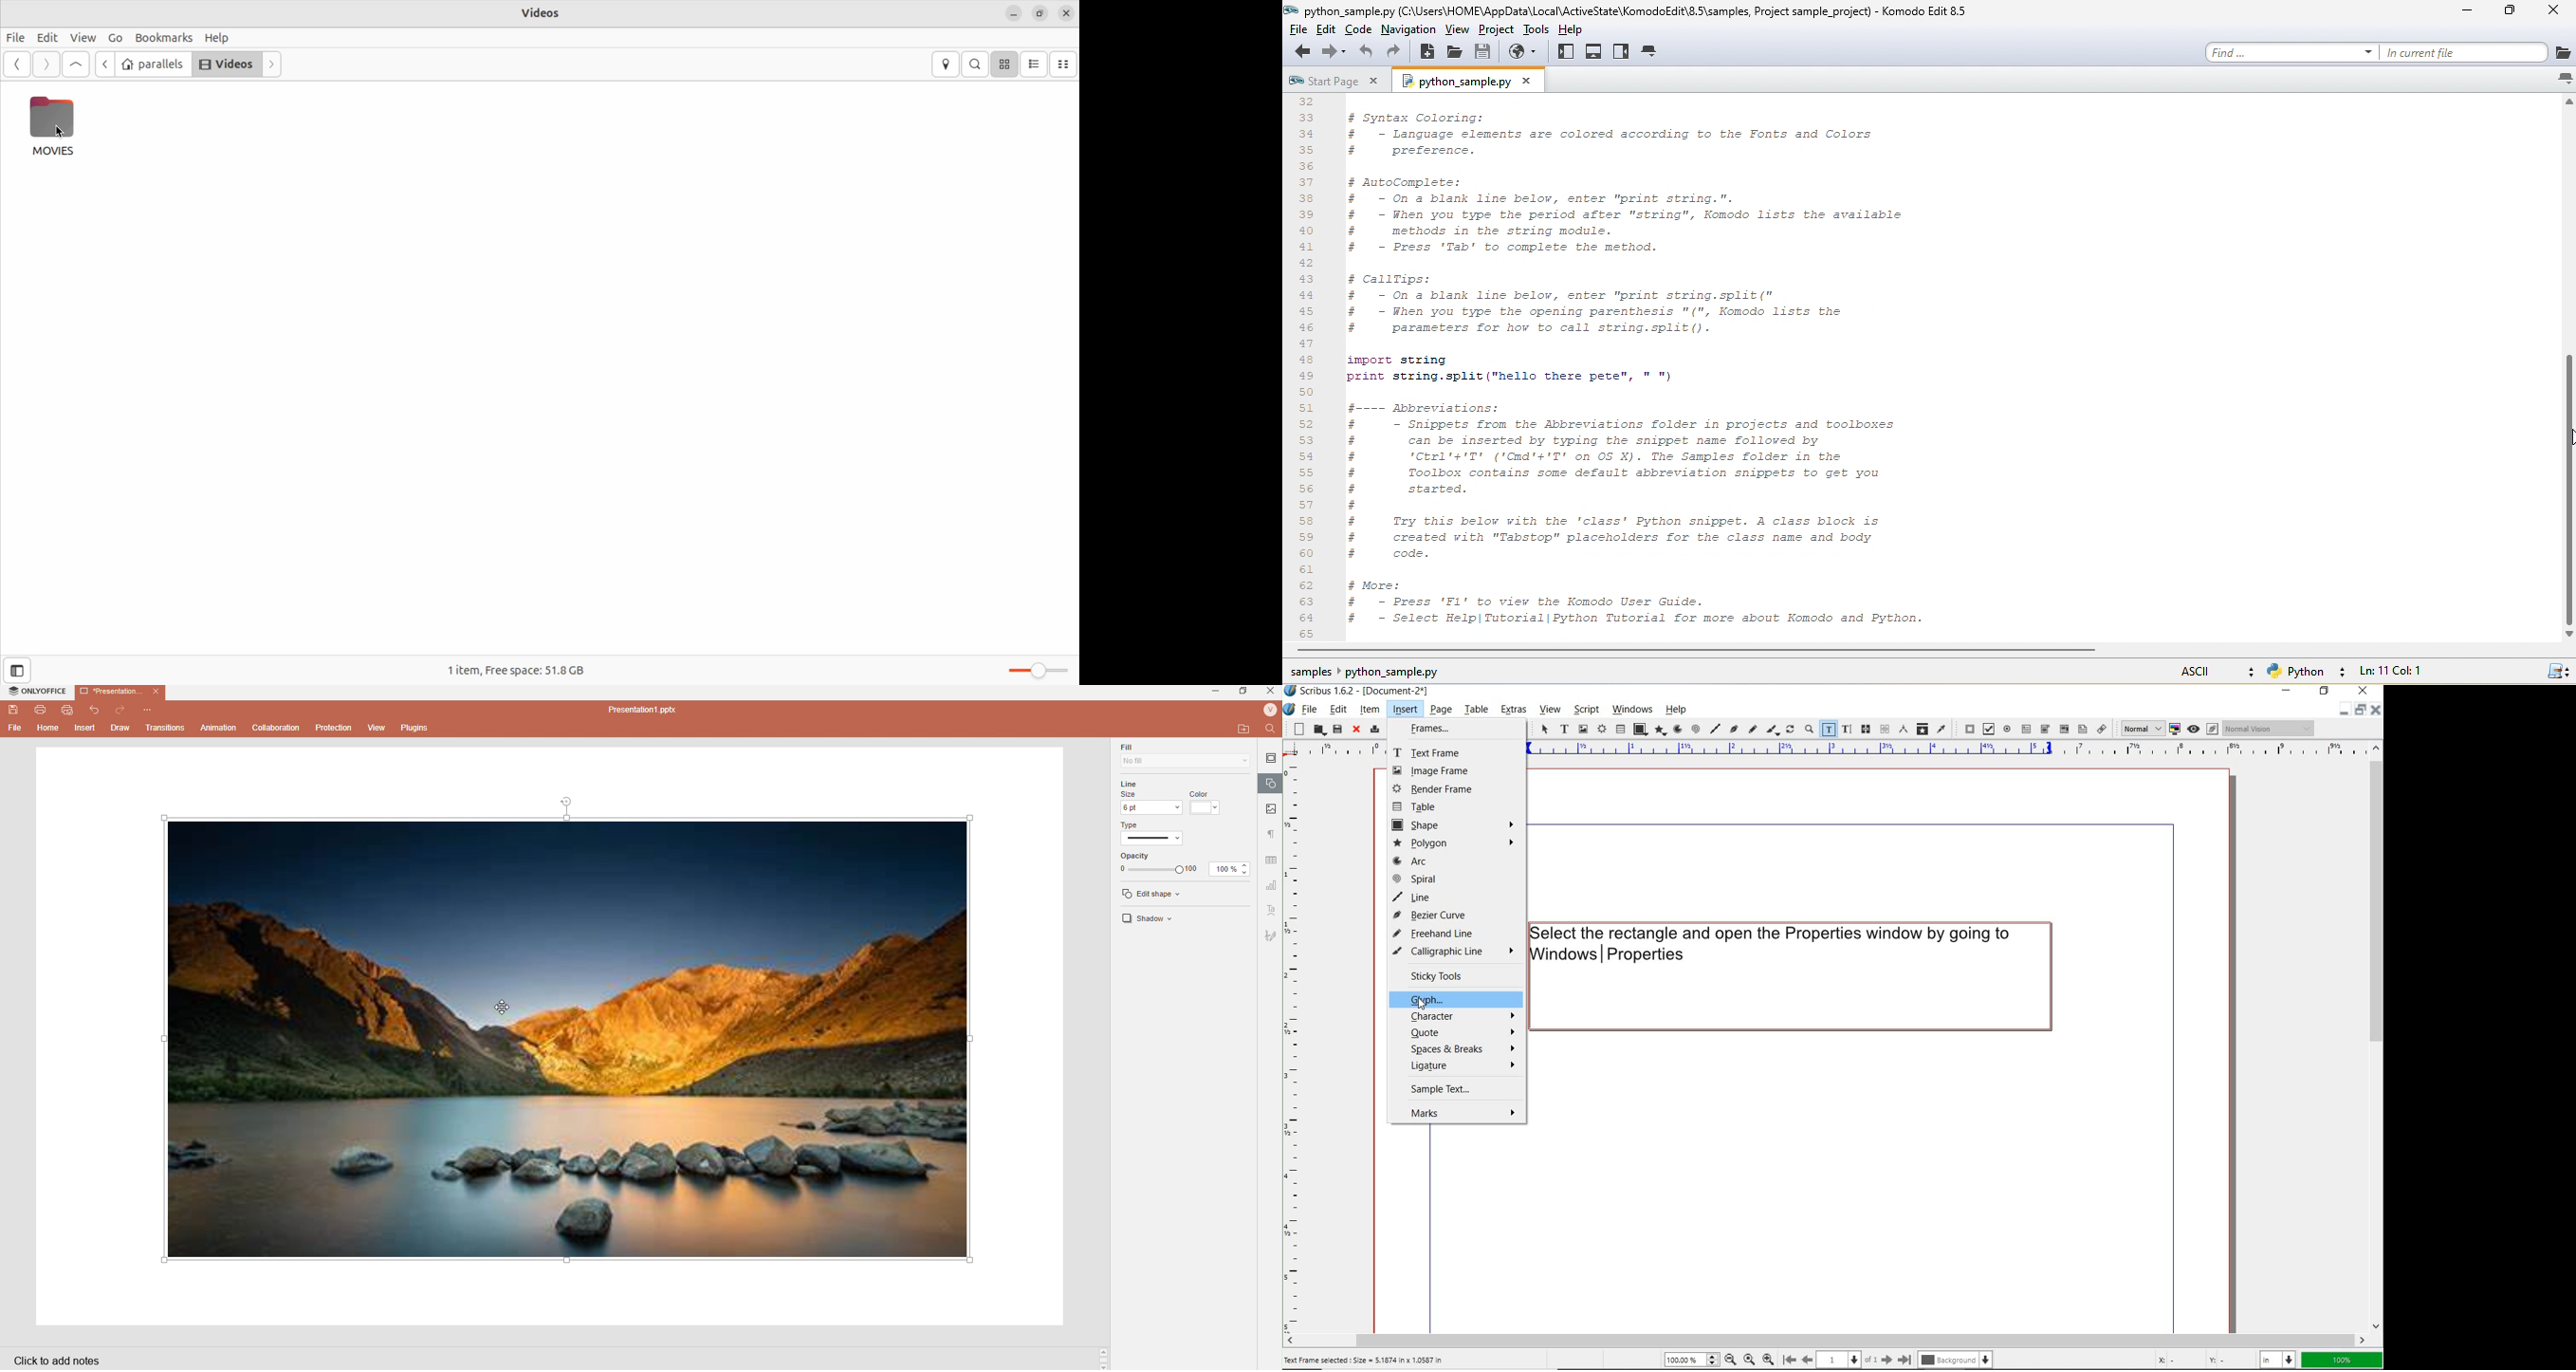  I want to click on User, so click(1270, 710).